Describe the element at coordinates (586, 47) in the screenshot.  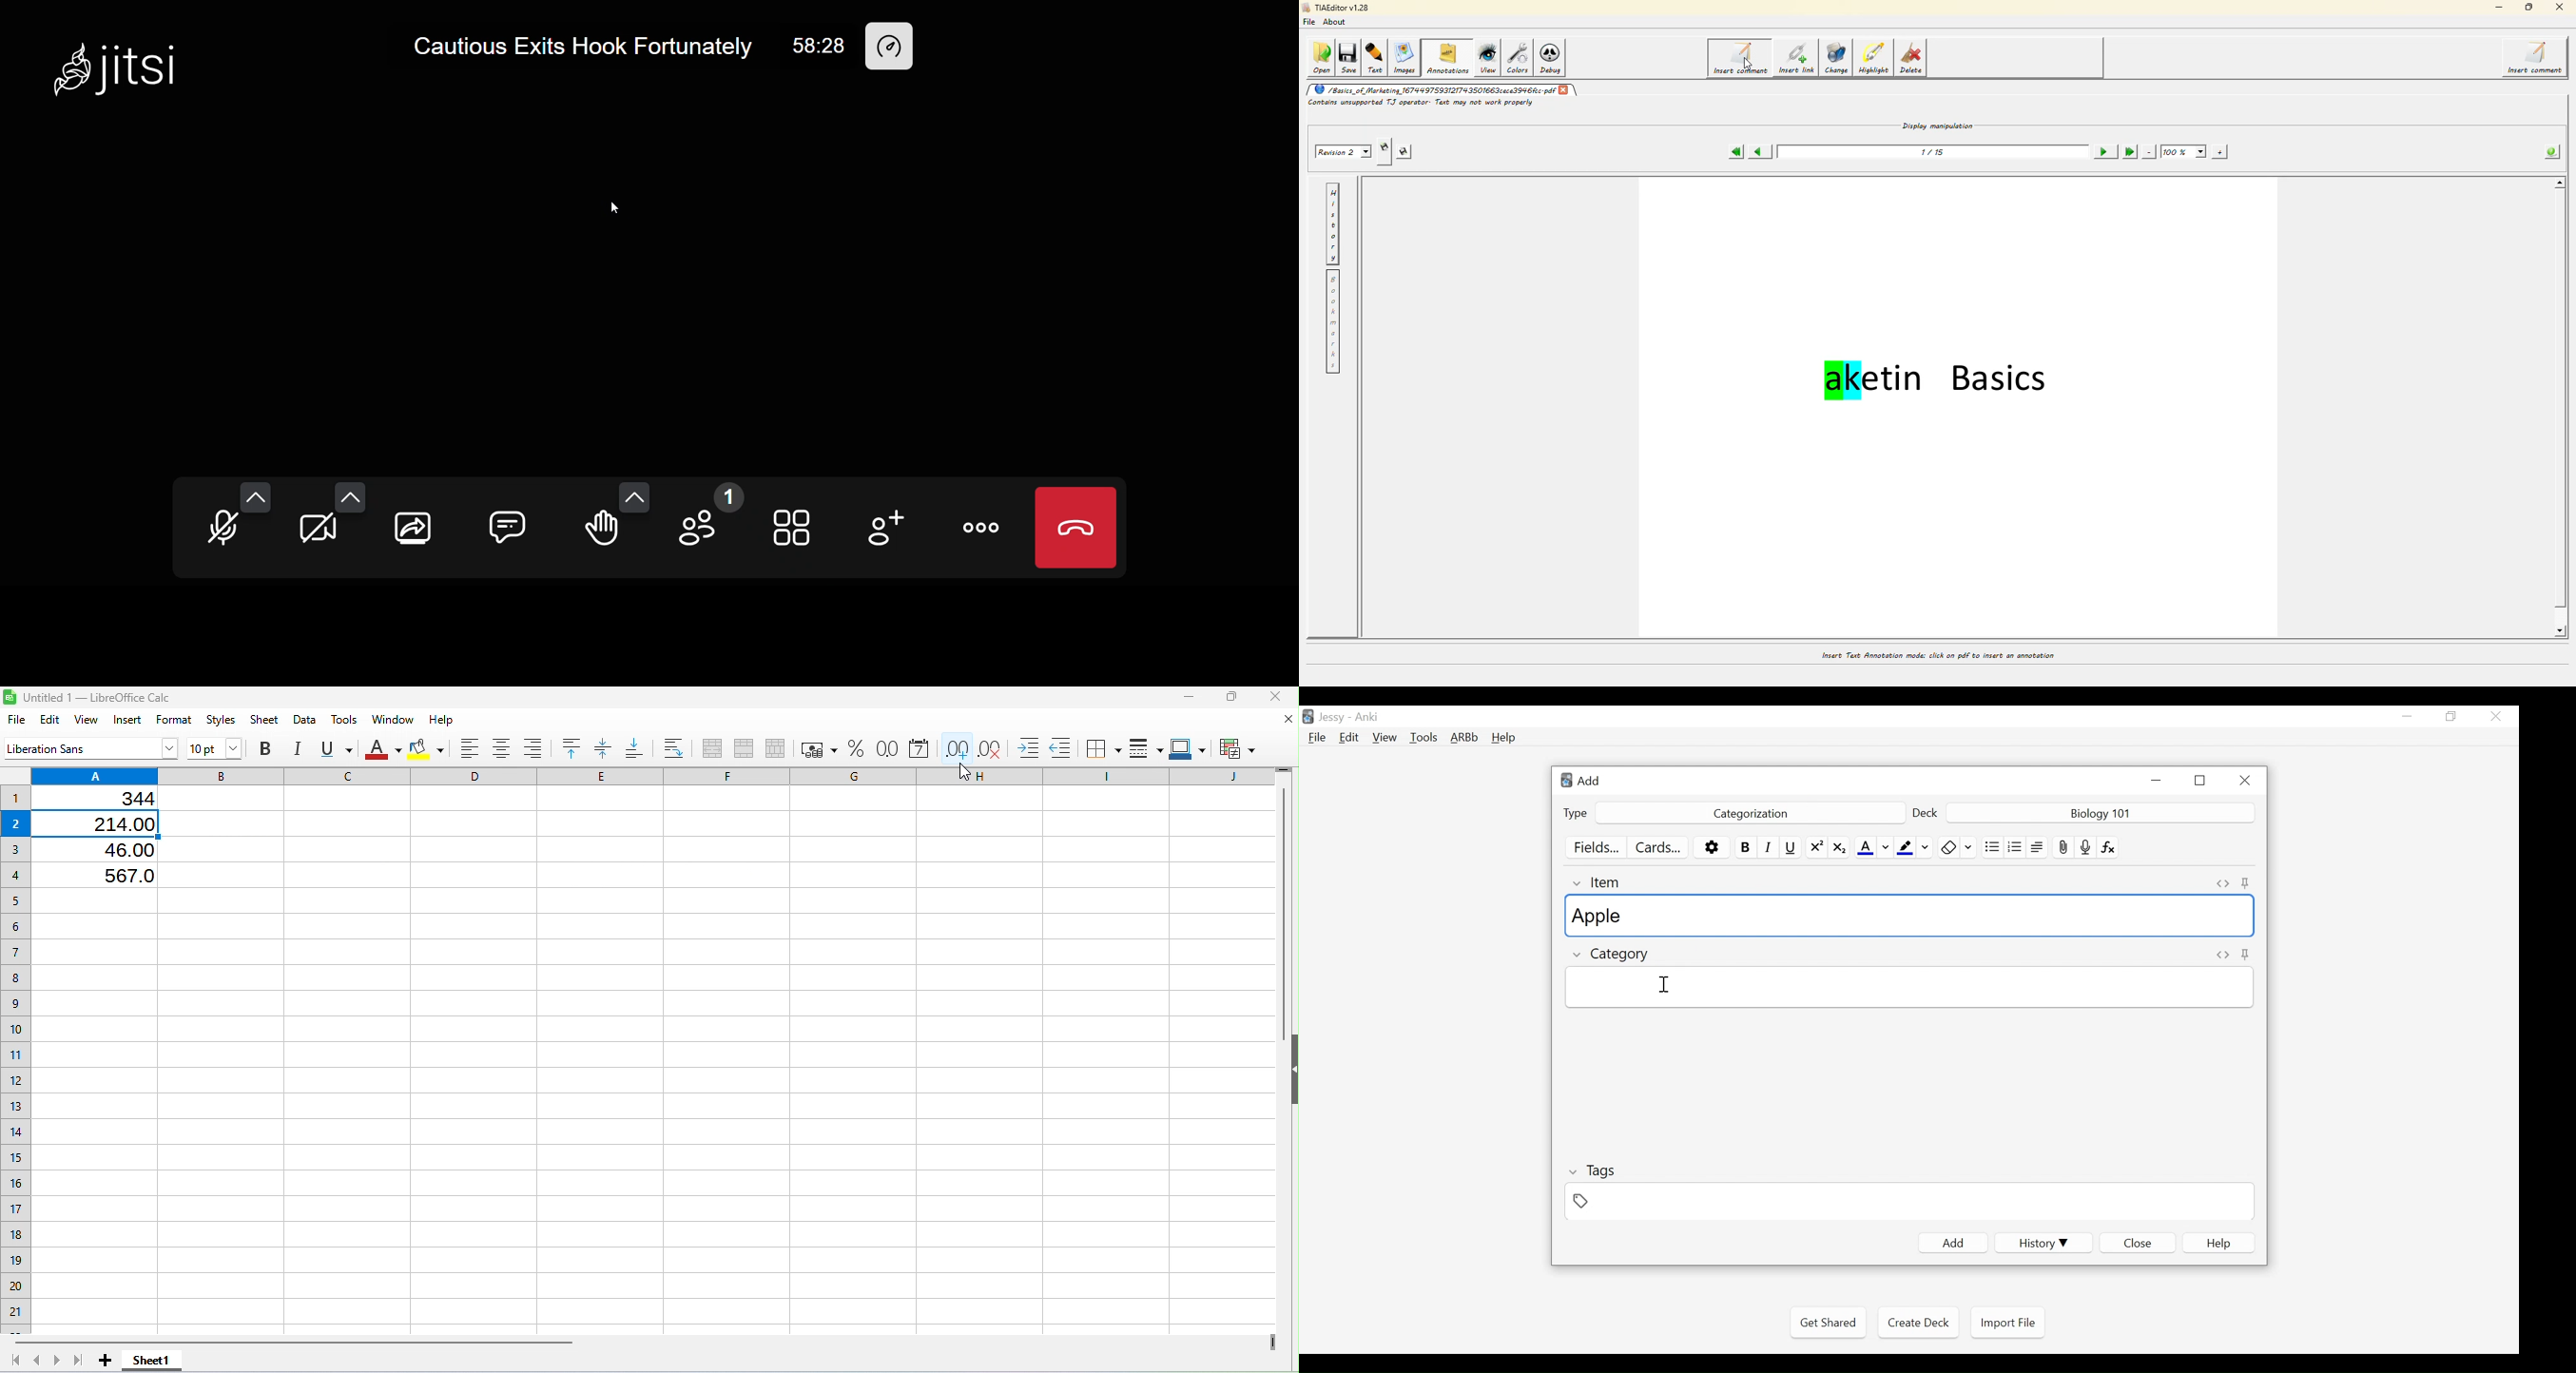
I see `Cautious Exits Hook Fortunately` at that location.